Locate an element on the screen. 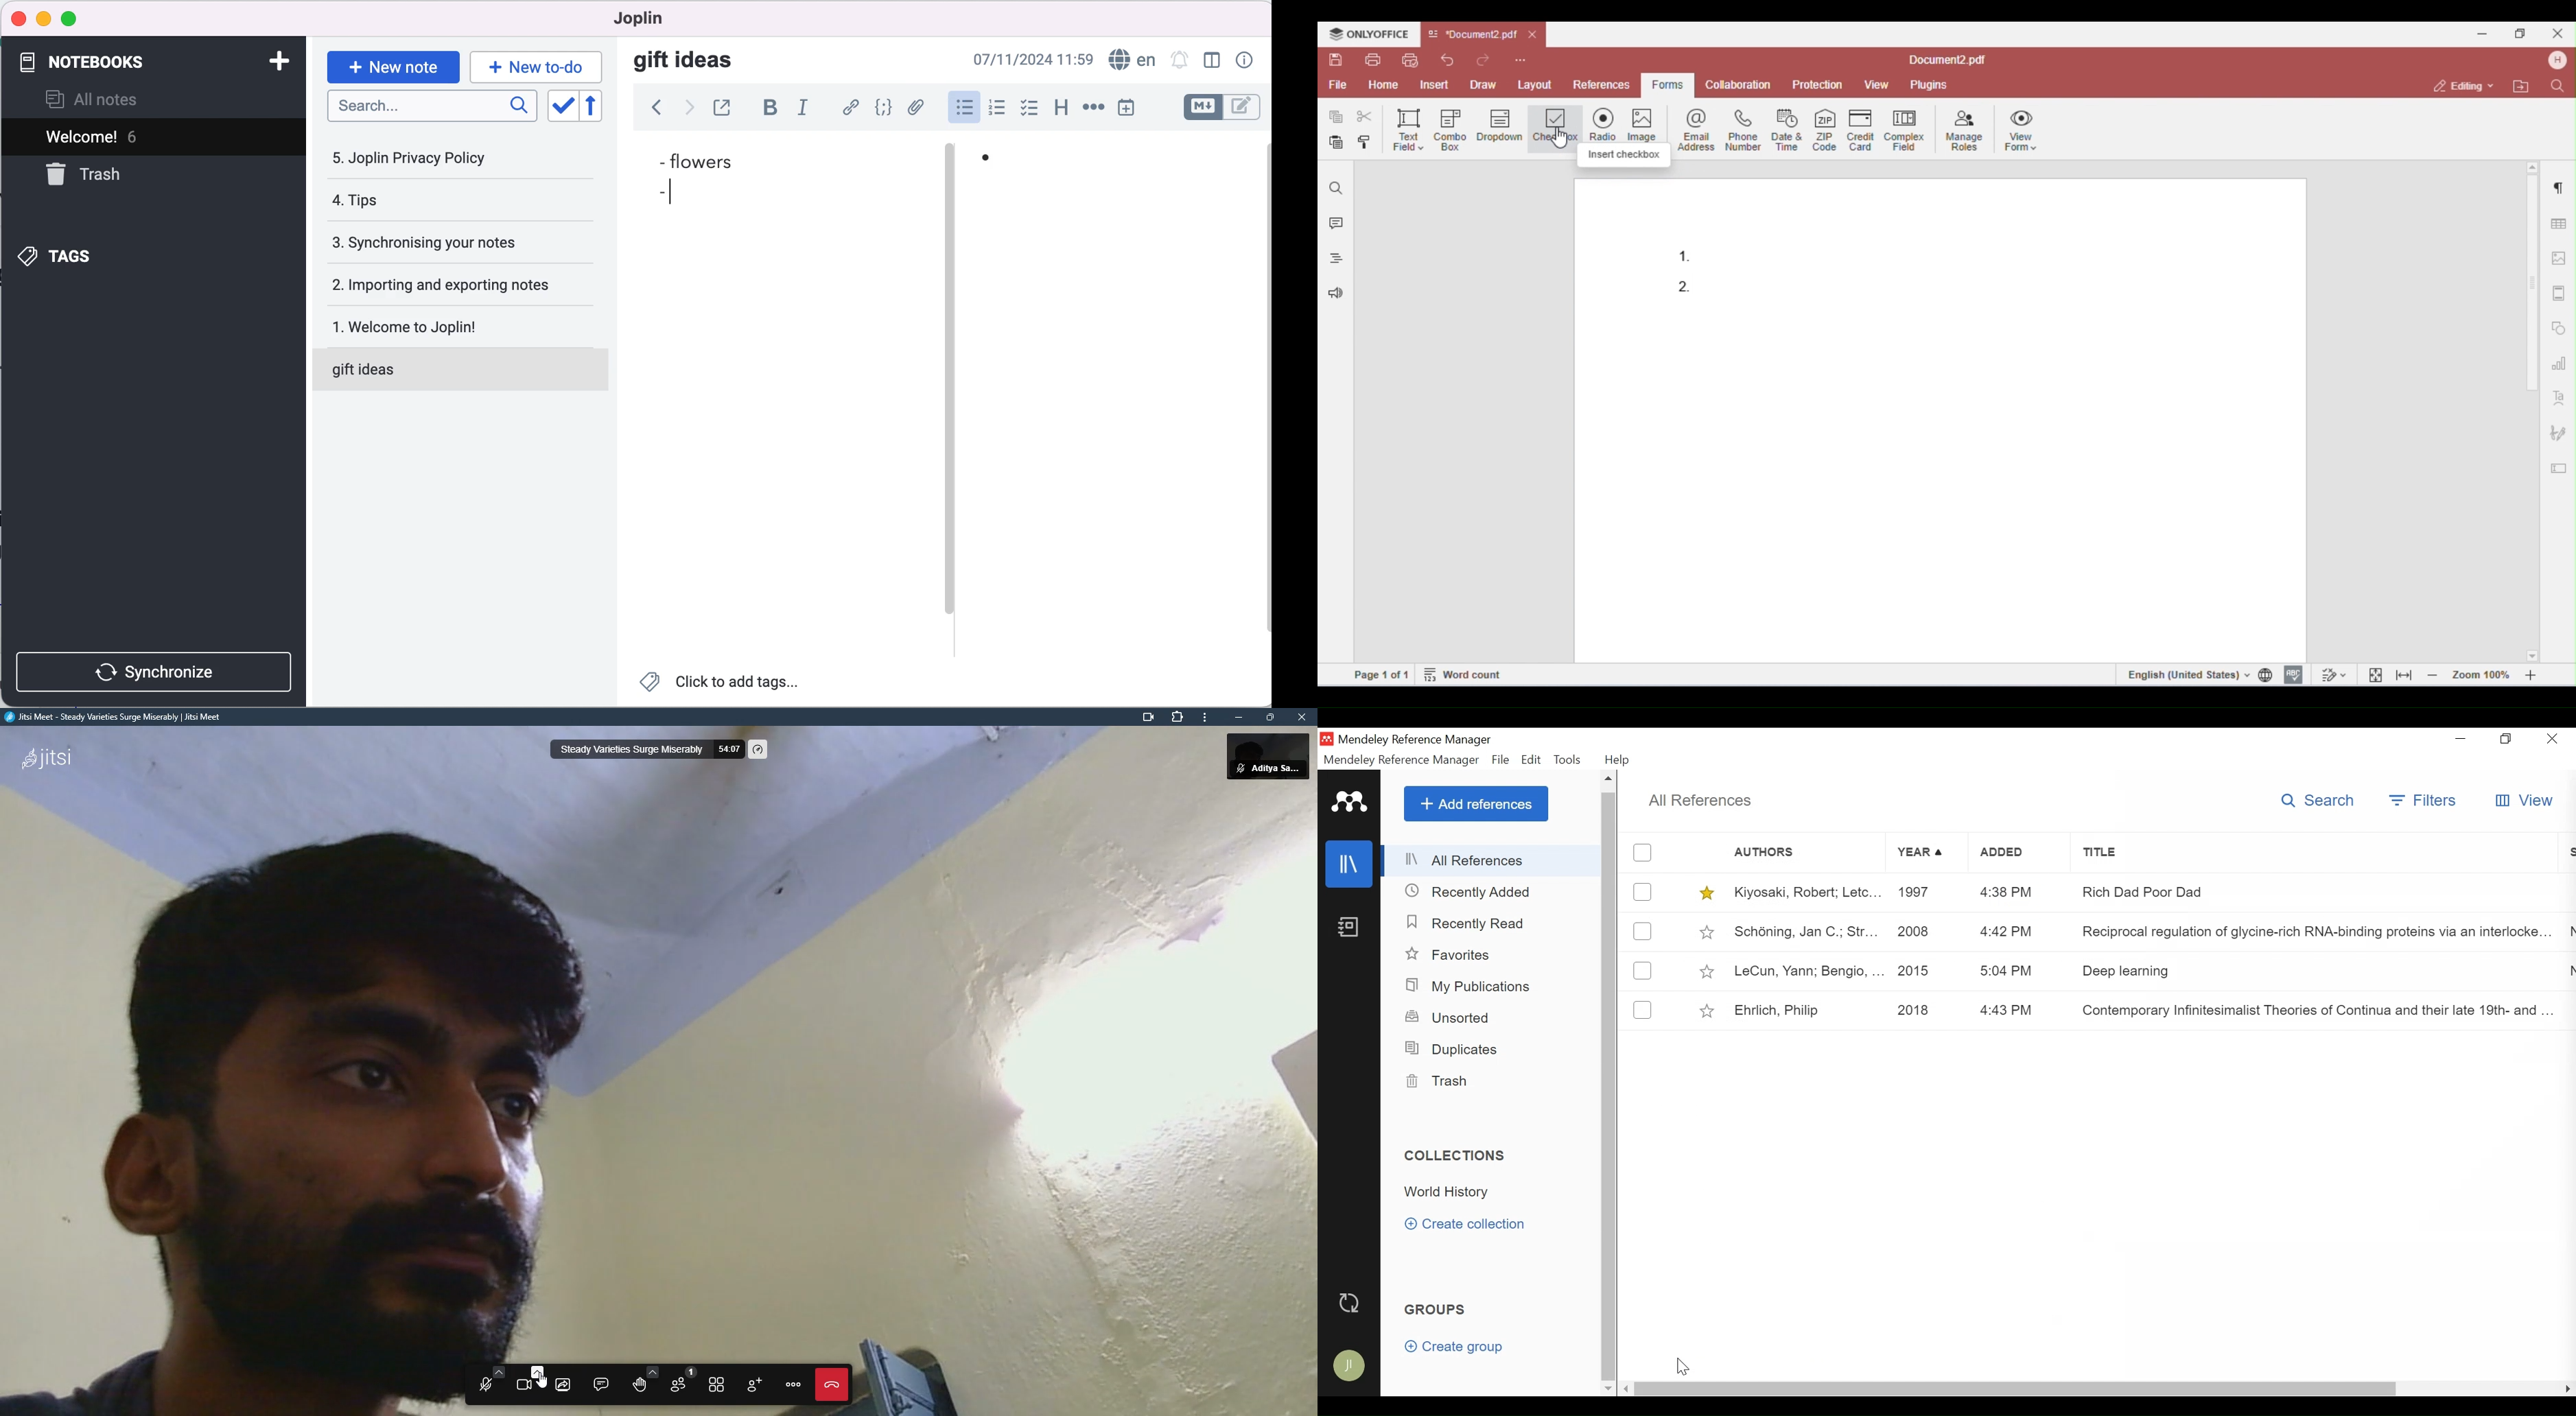 This screenshot has height=1428, width=2576. Trash is located at coordinates (1438, 1082).